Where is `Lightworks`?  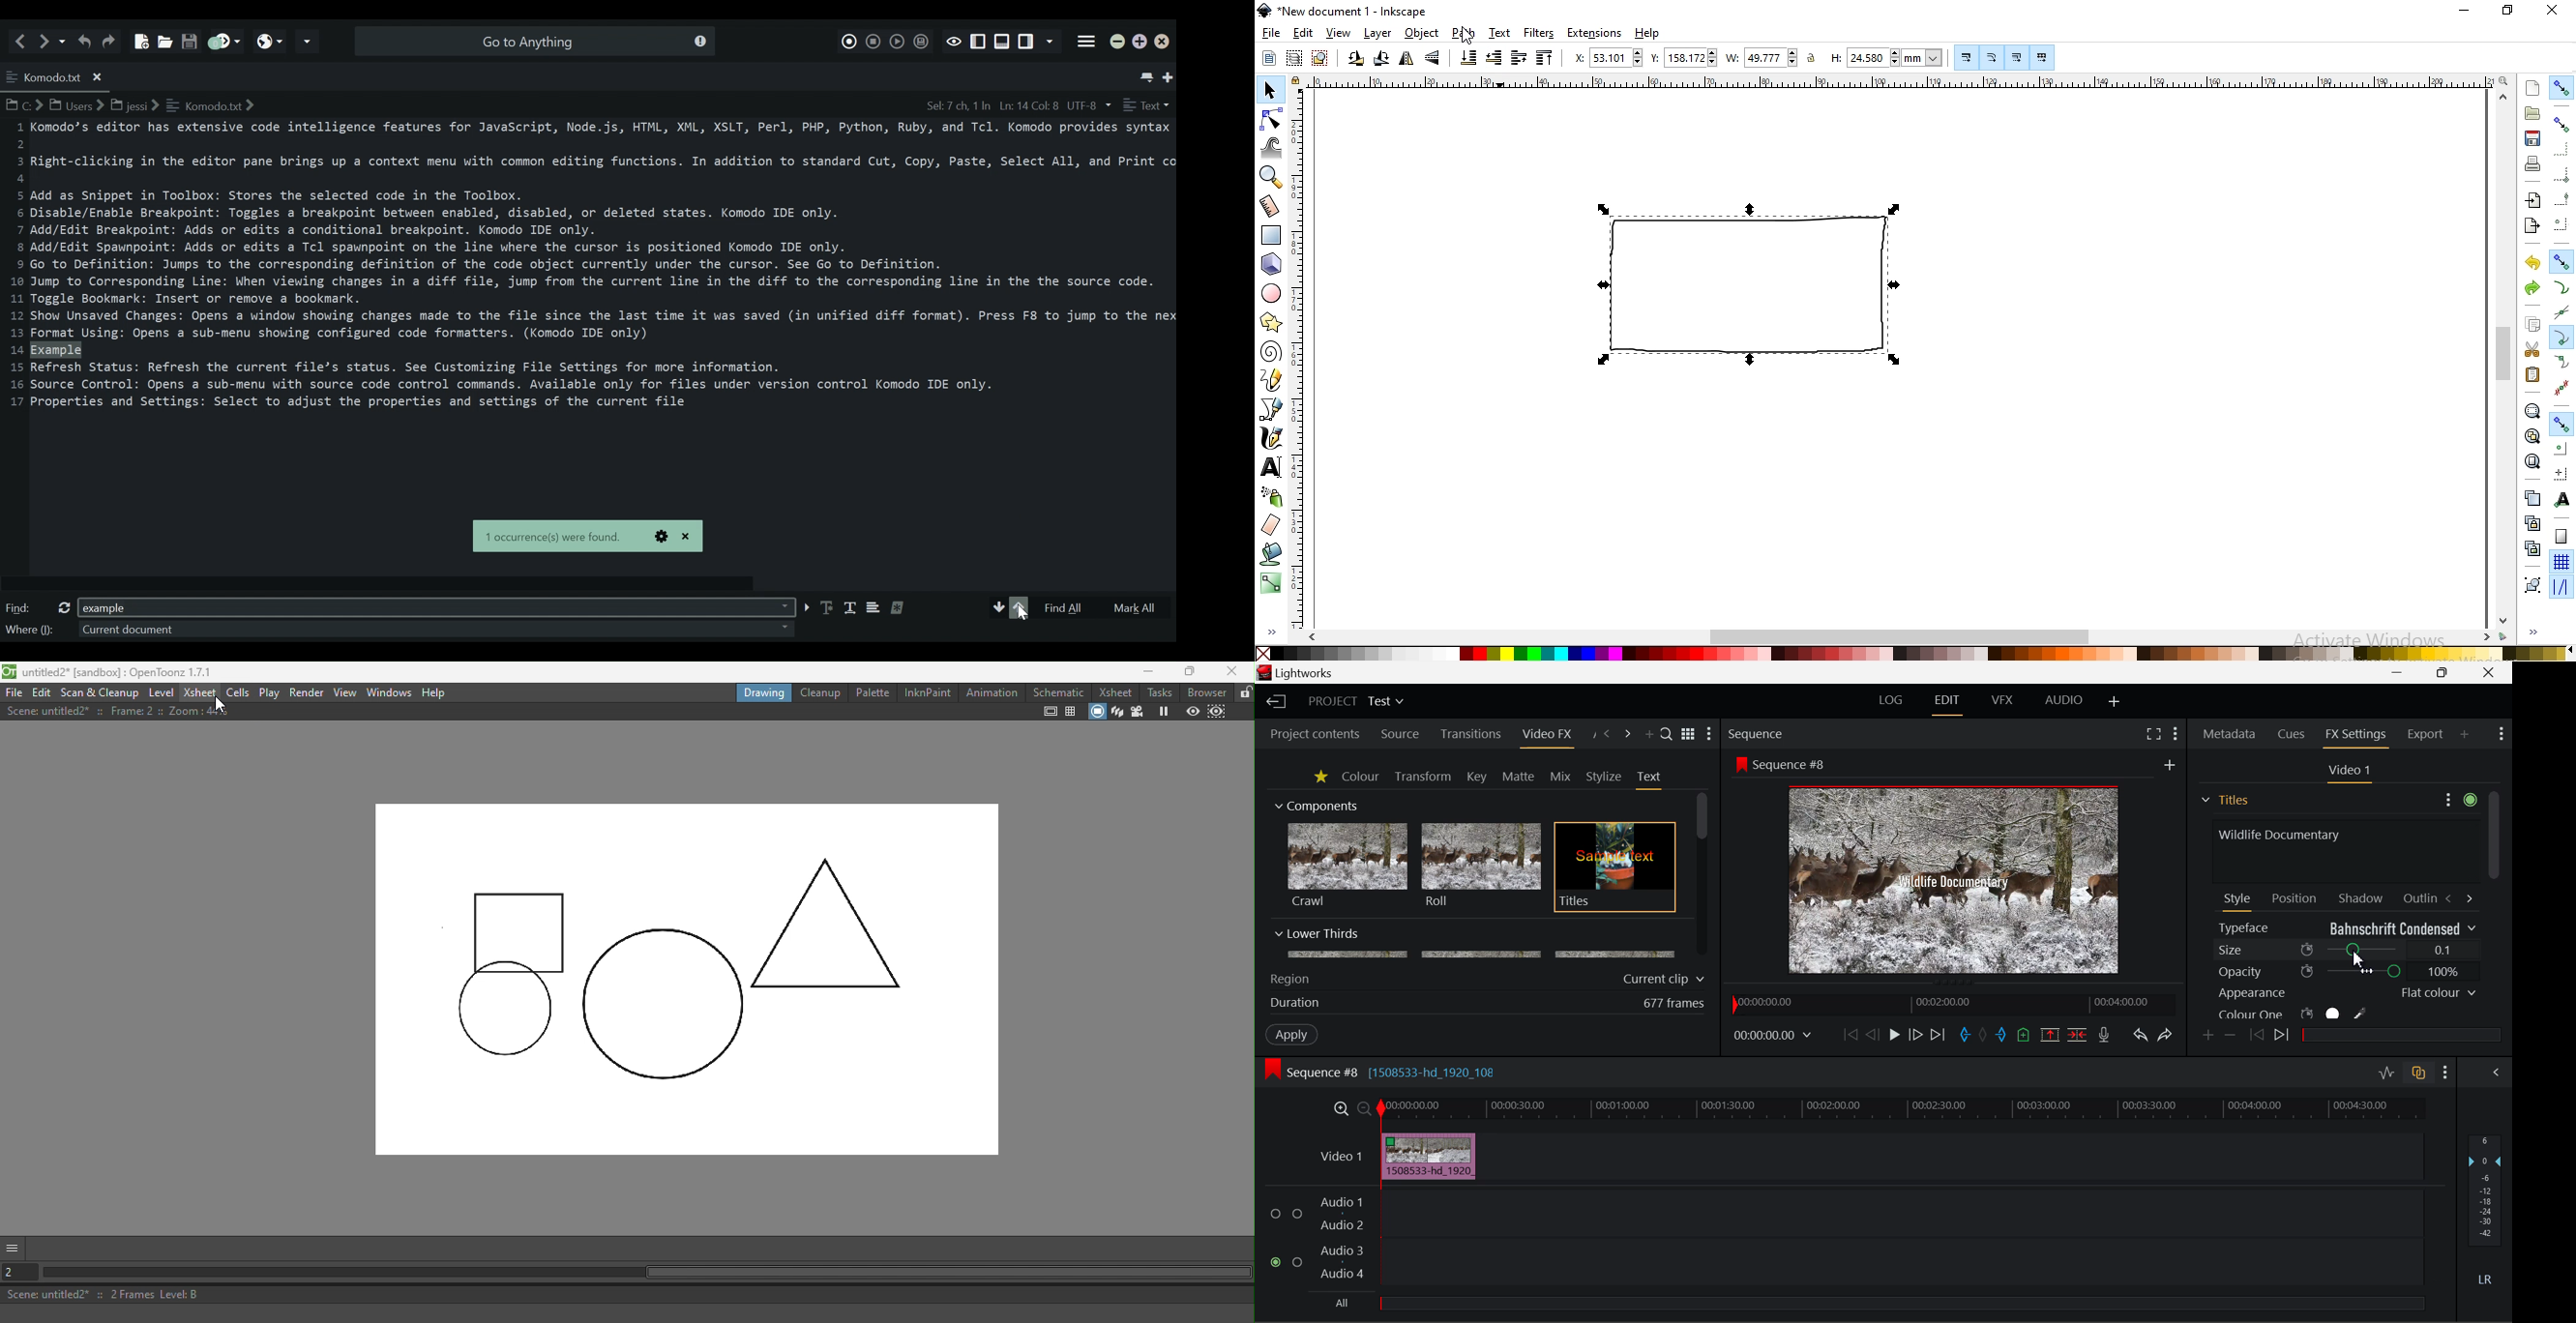
Lightworks is located at coordinates (1306, 673).